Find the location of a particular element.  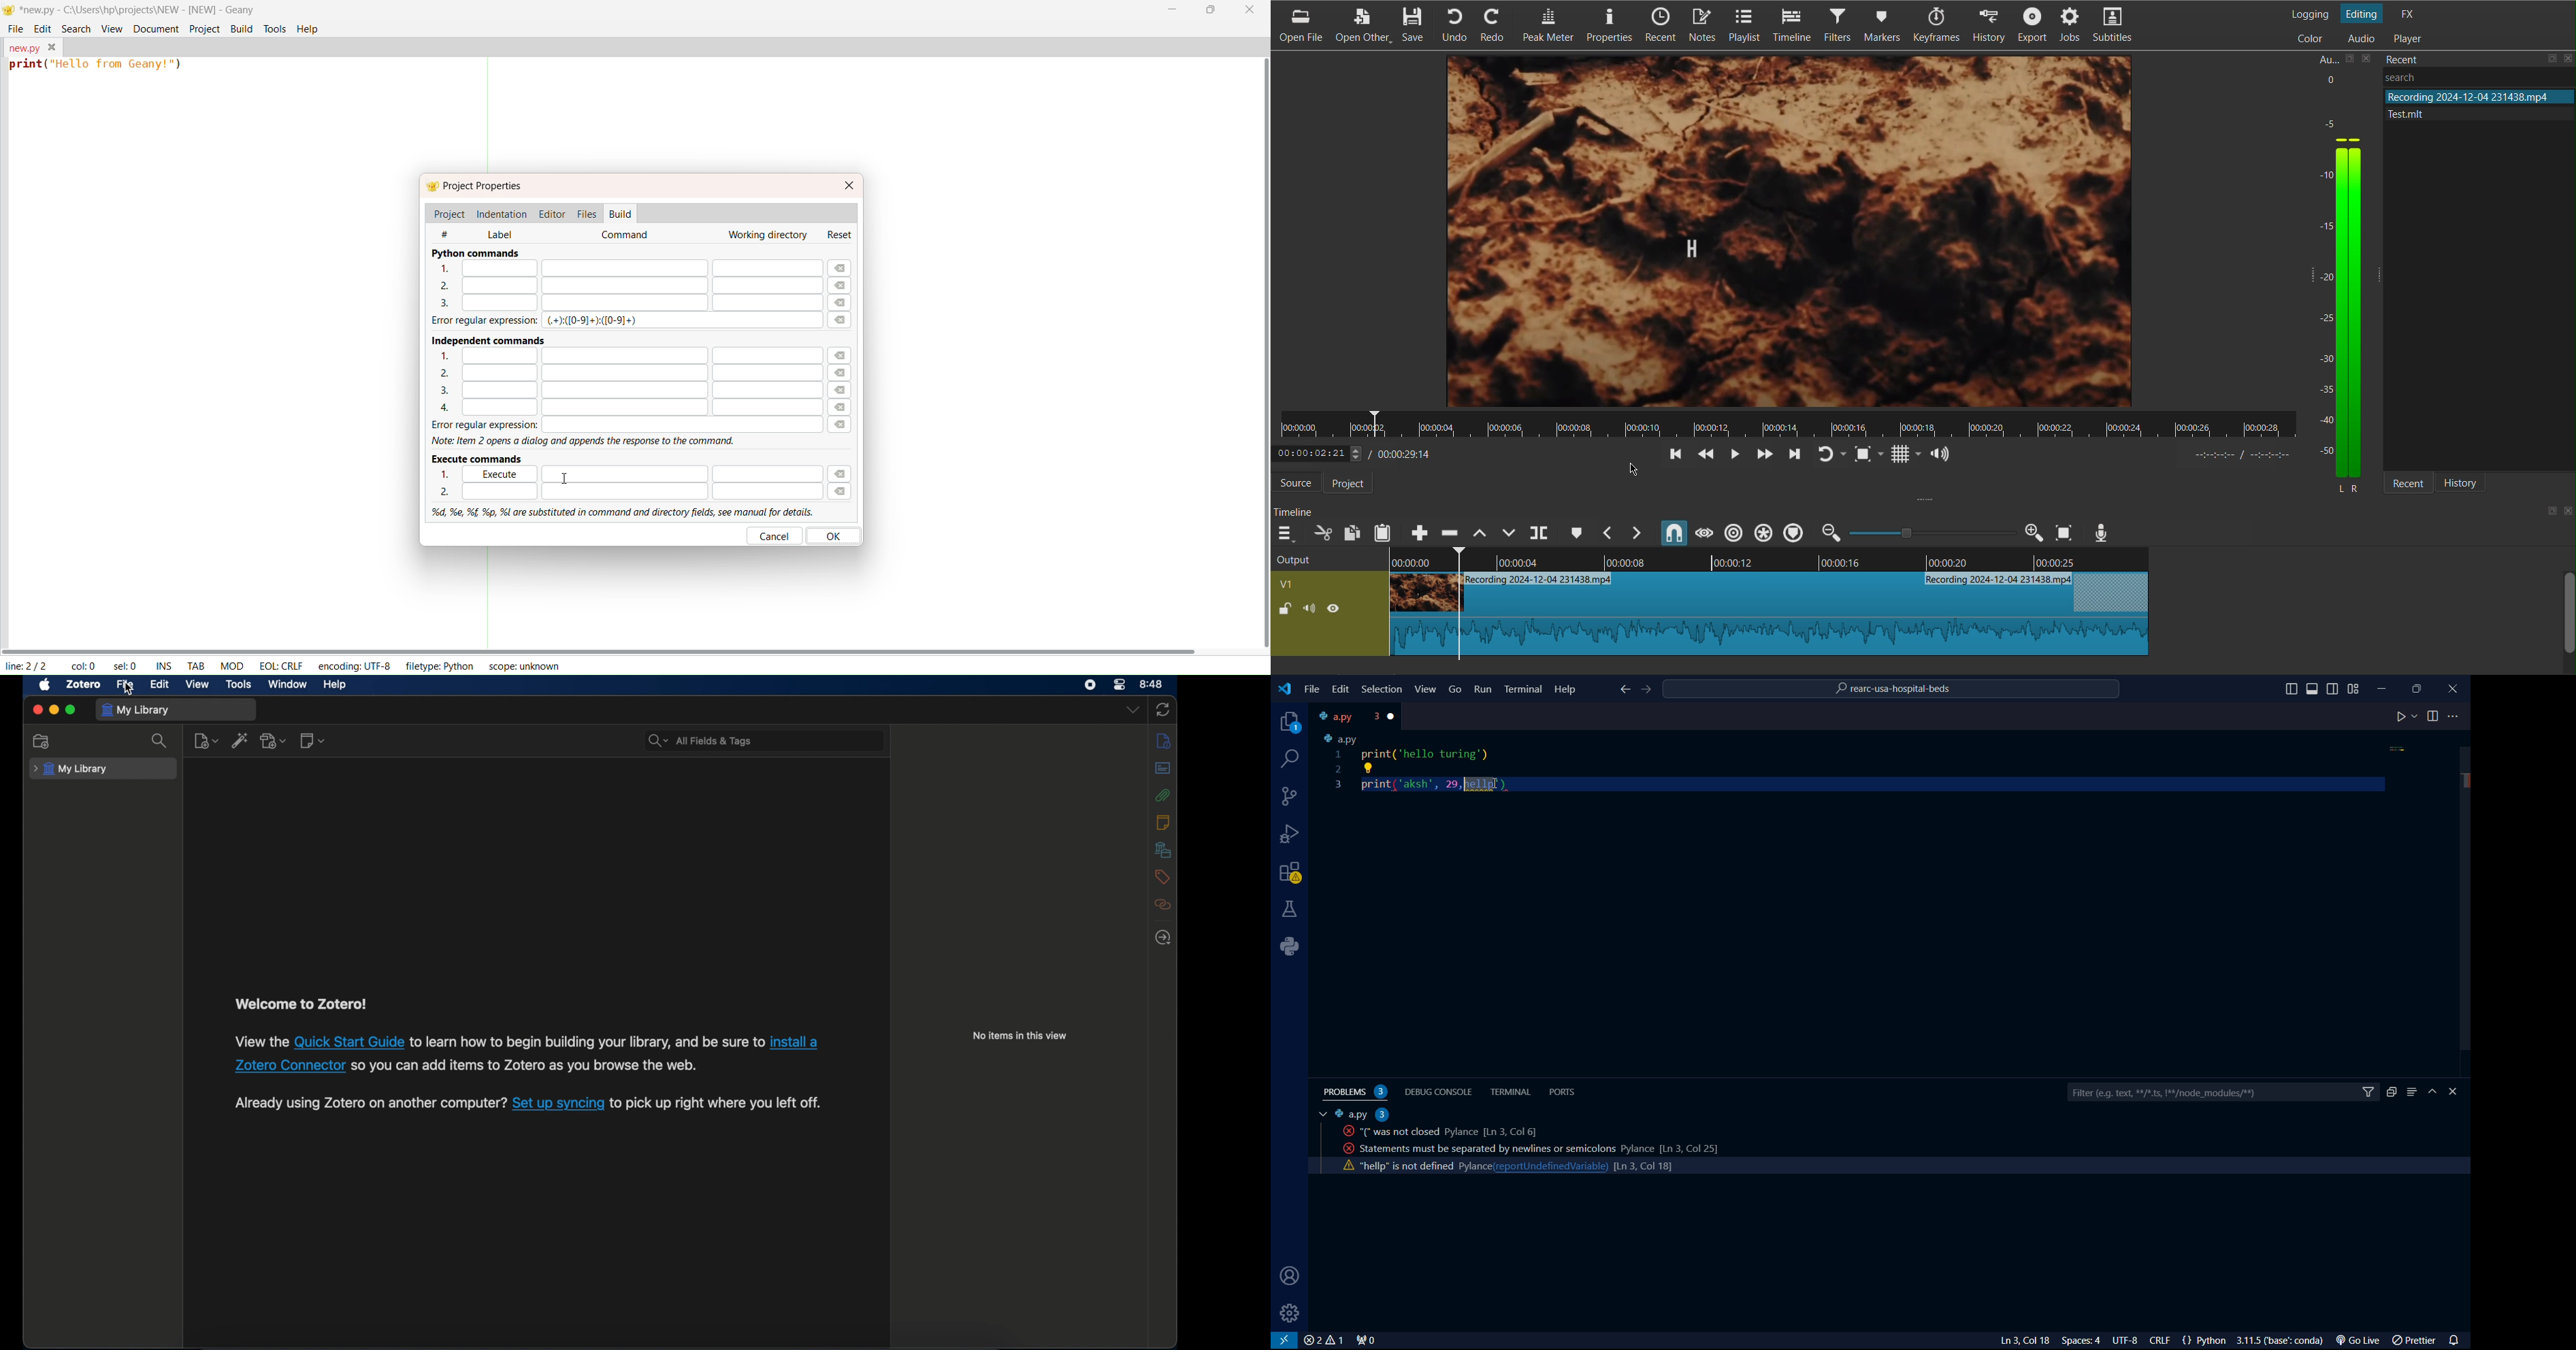

Project is located at coordinates (1354, 484).